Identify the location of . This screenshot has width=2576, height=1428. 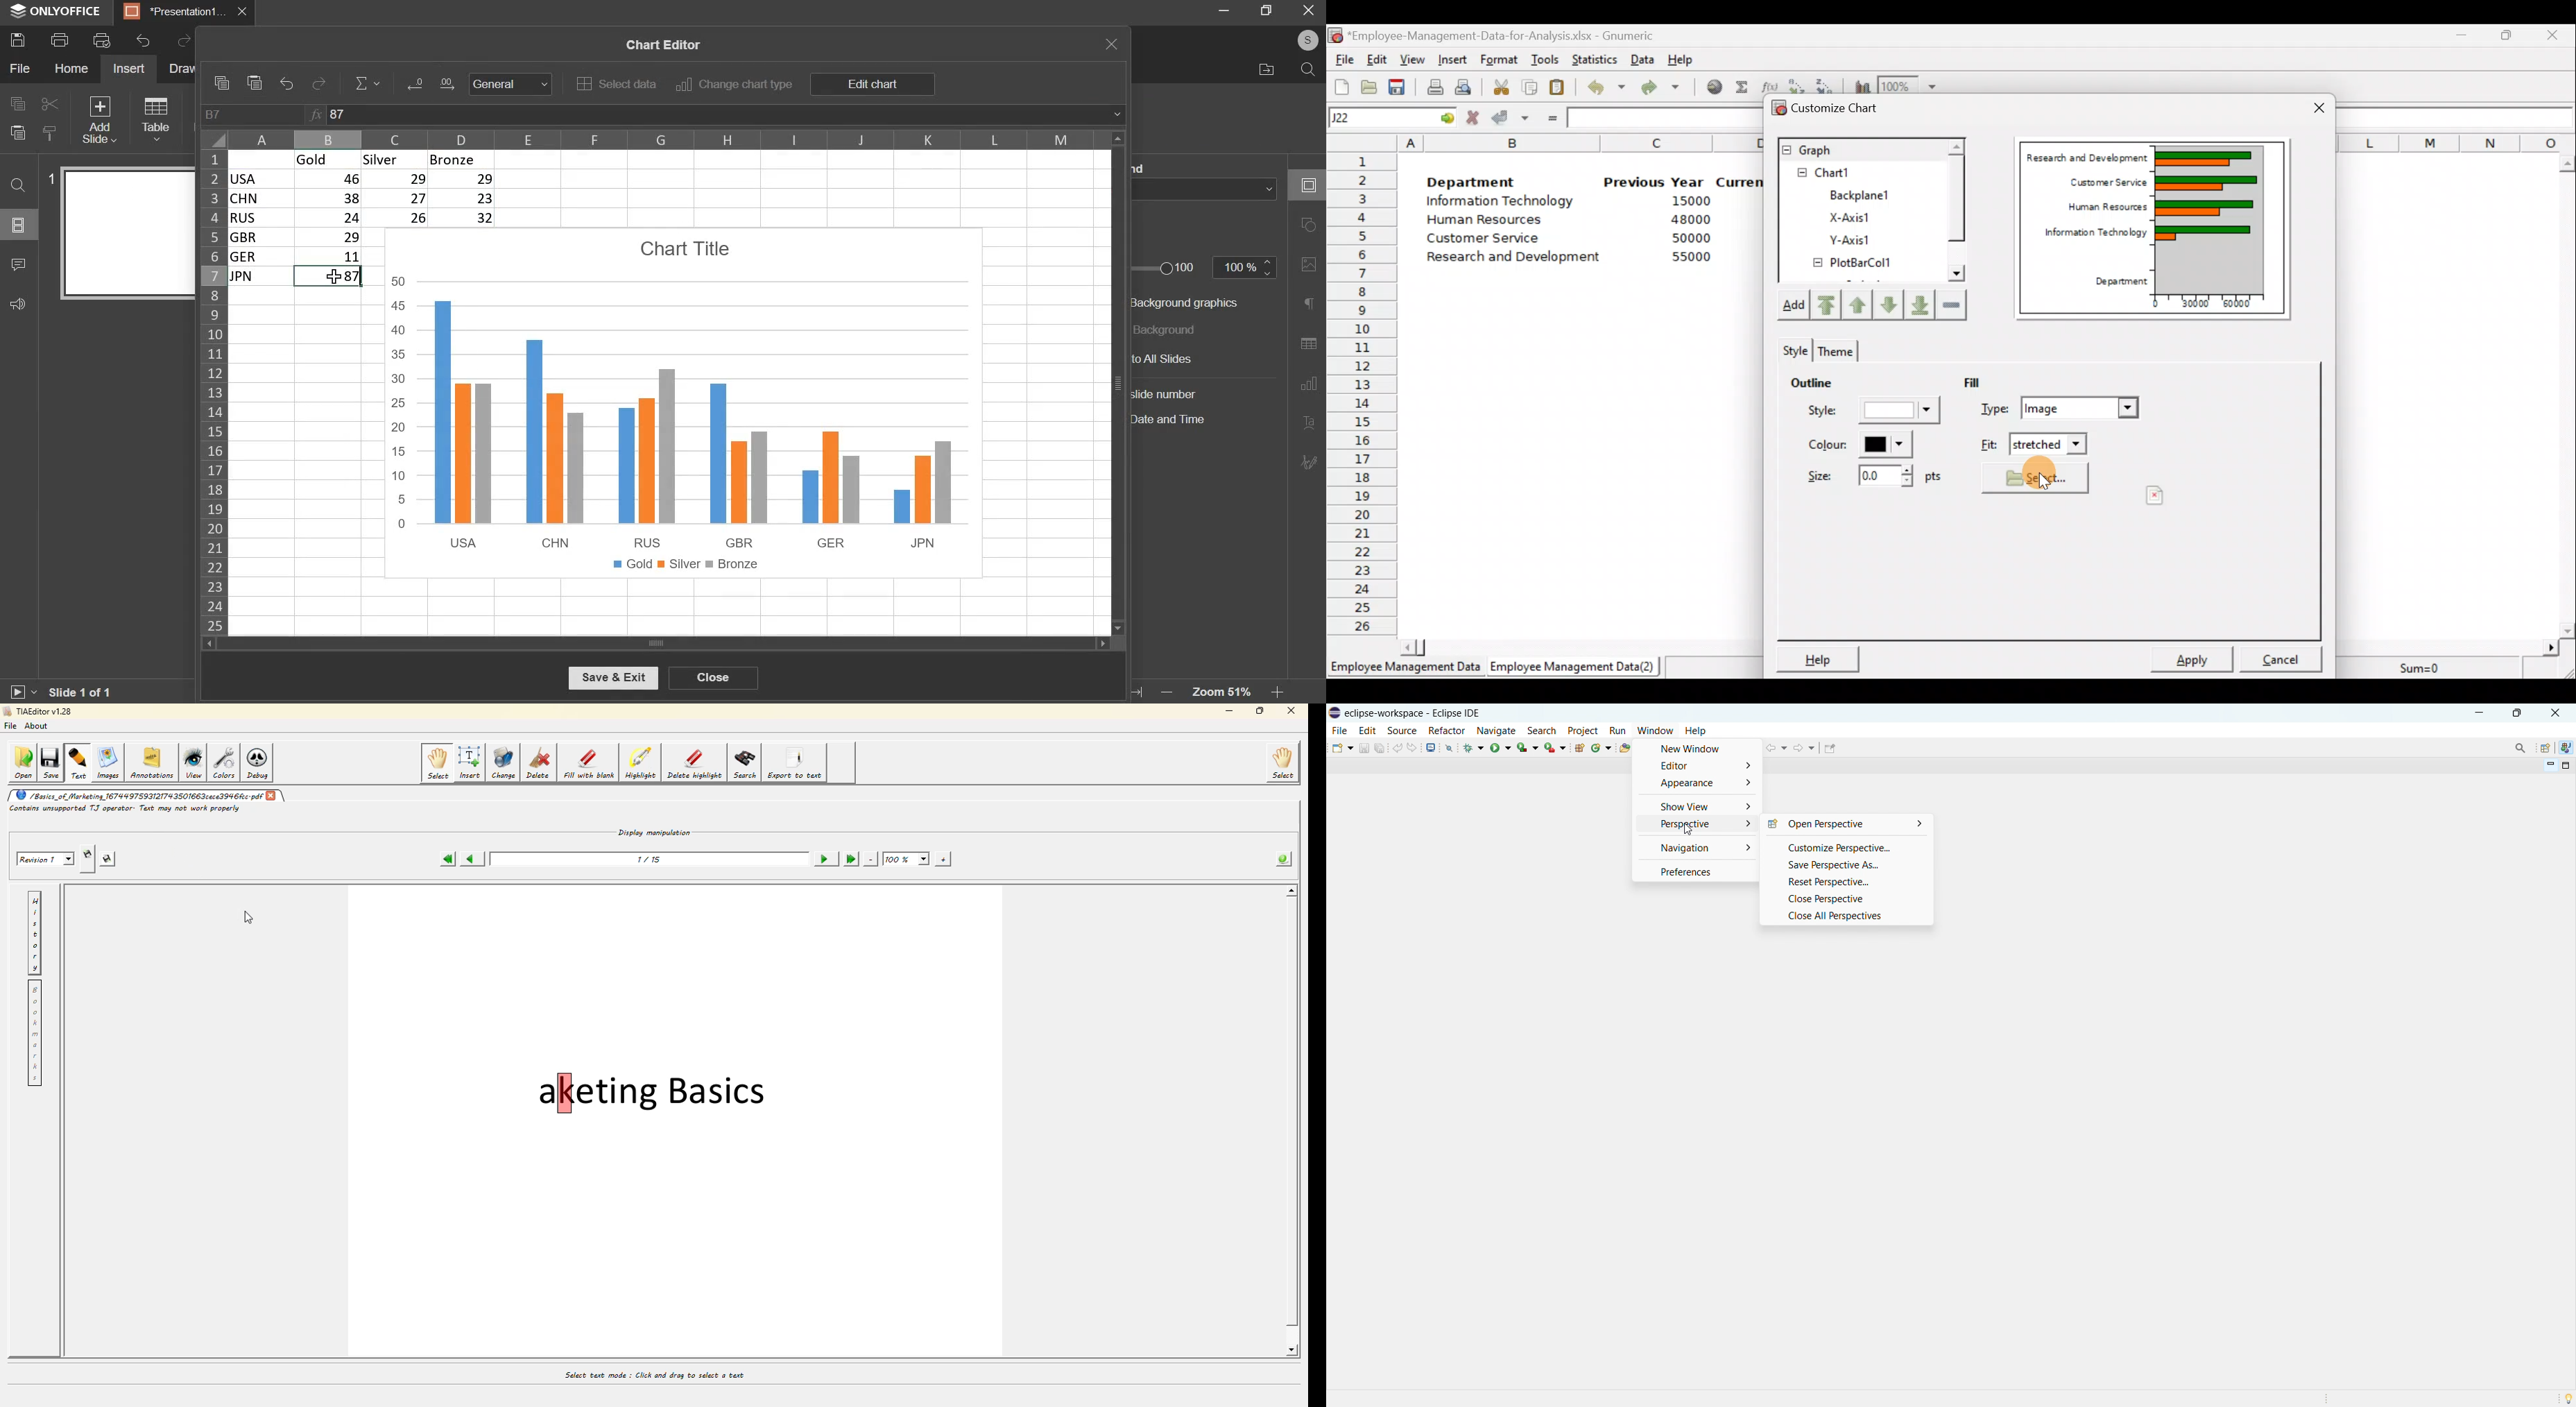
(414, 86).